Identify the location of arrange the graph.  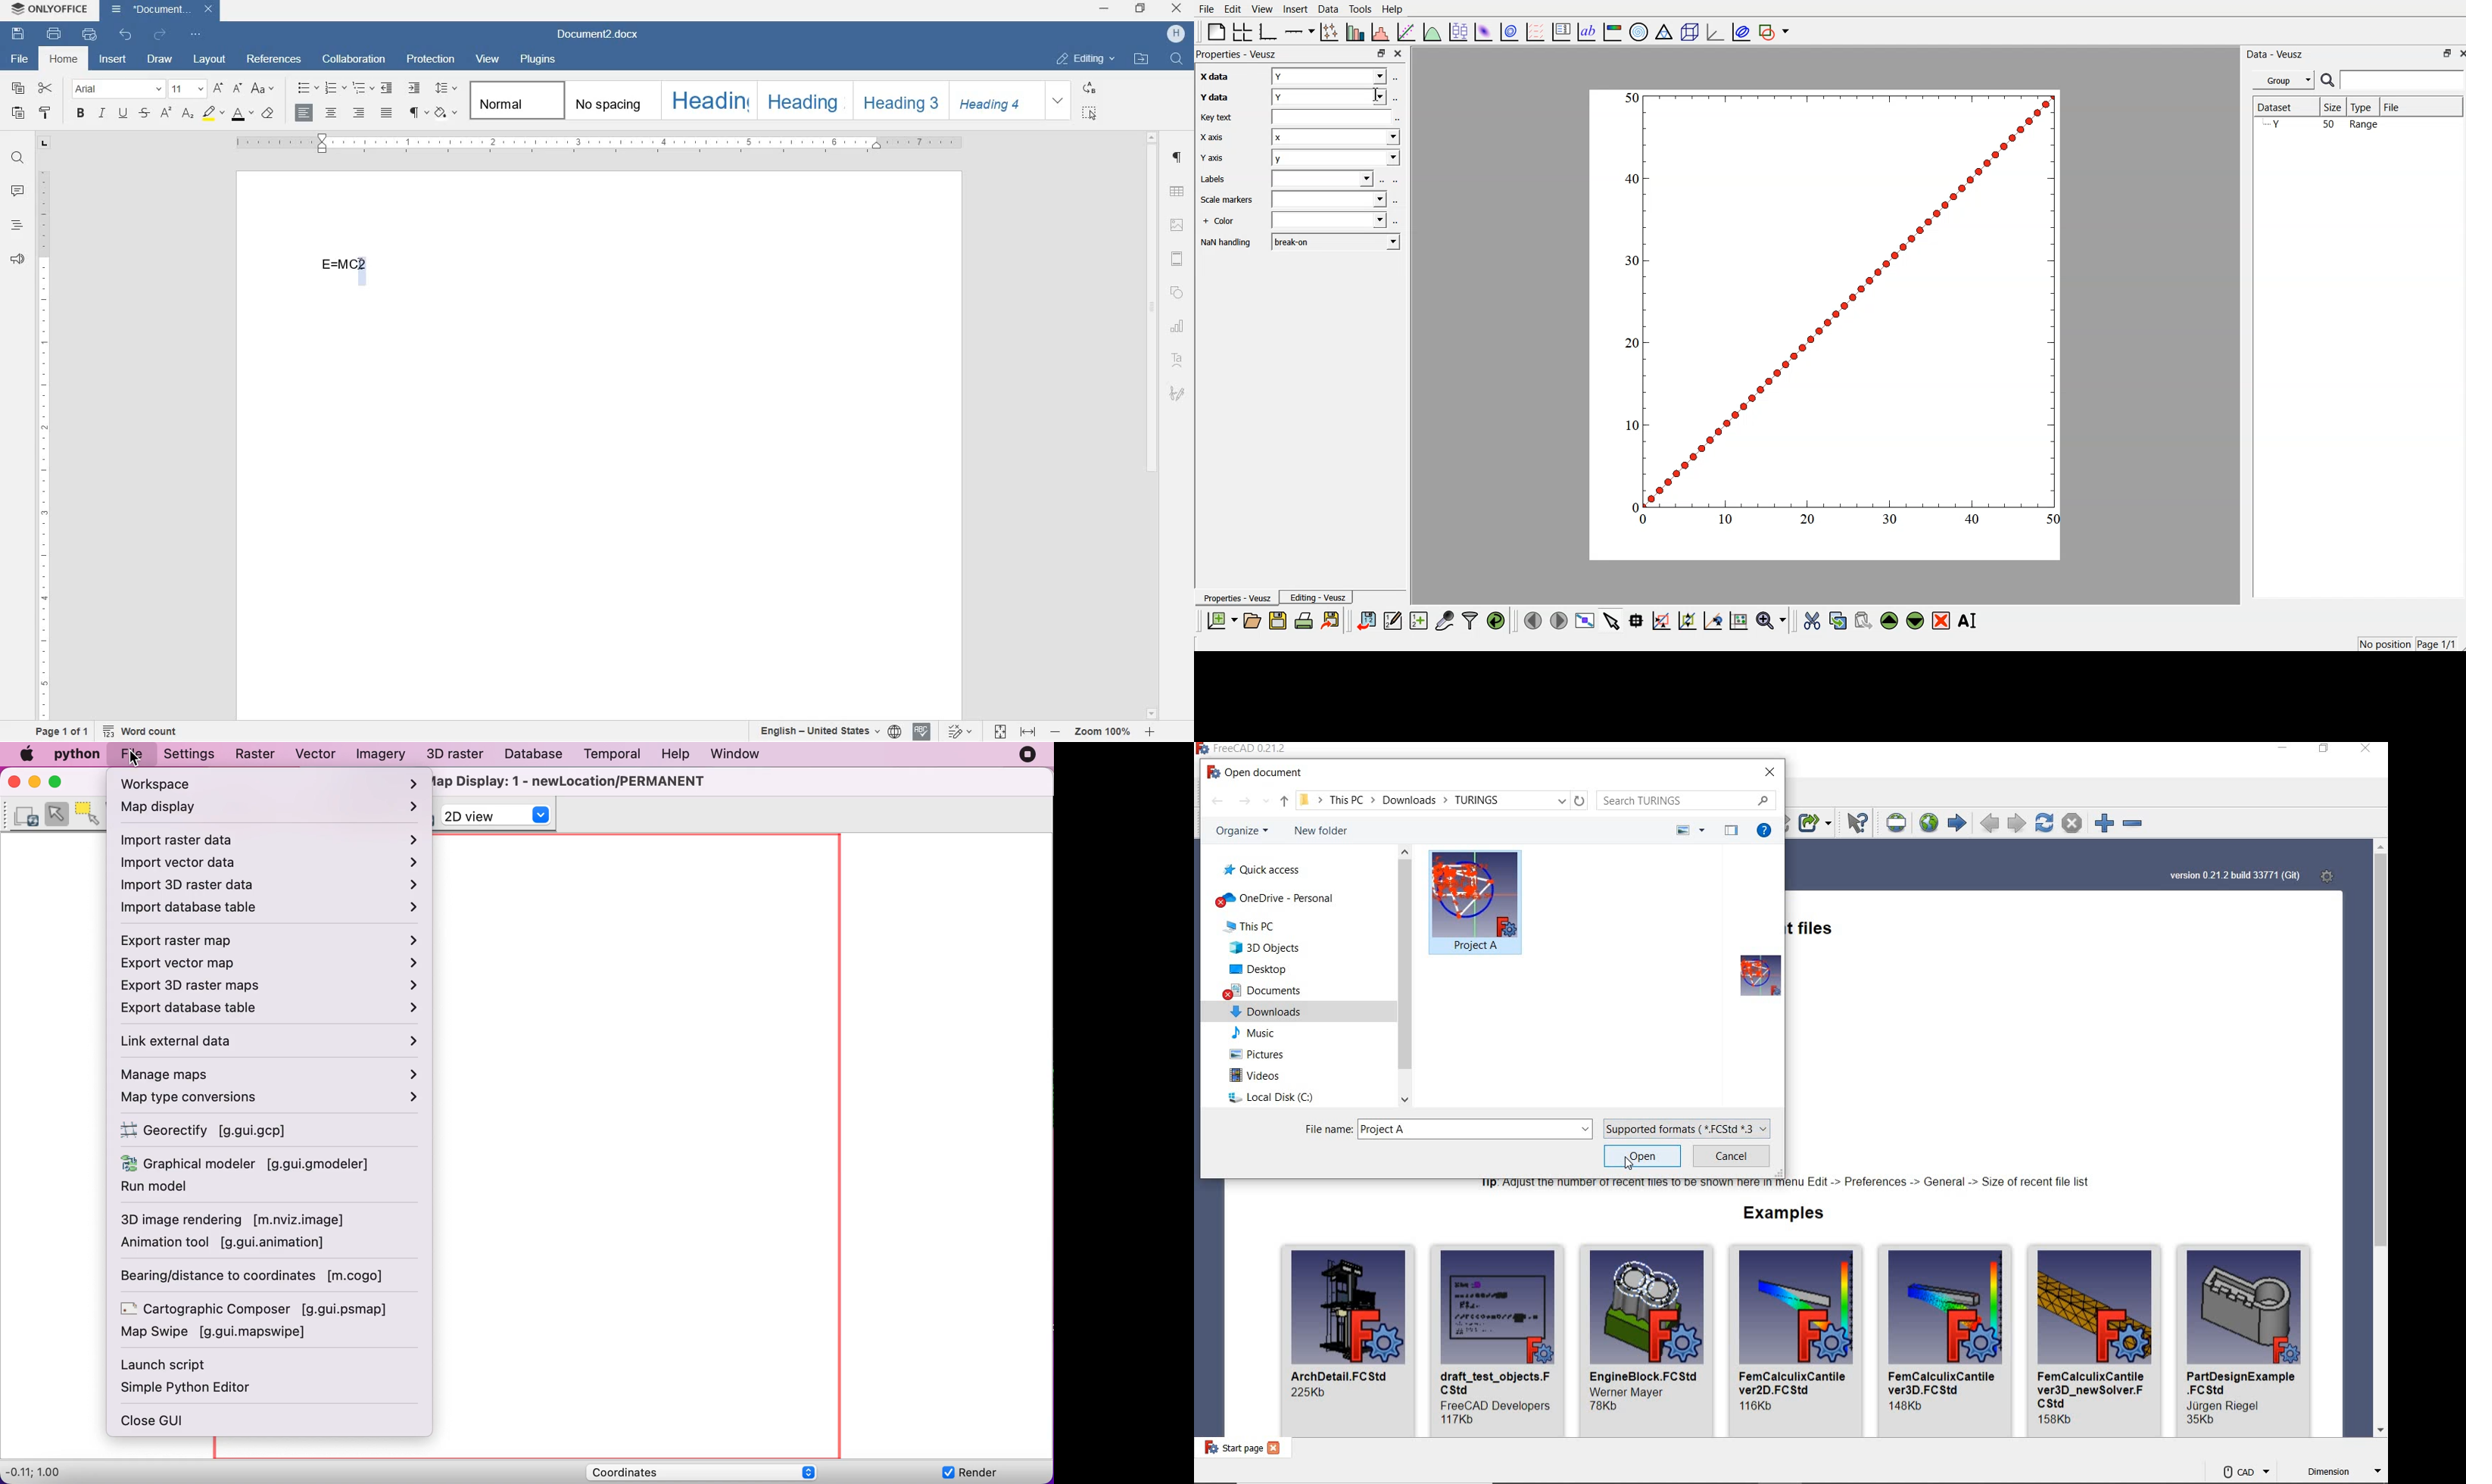
(1243, 31).